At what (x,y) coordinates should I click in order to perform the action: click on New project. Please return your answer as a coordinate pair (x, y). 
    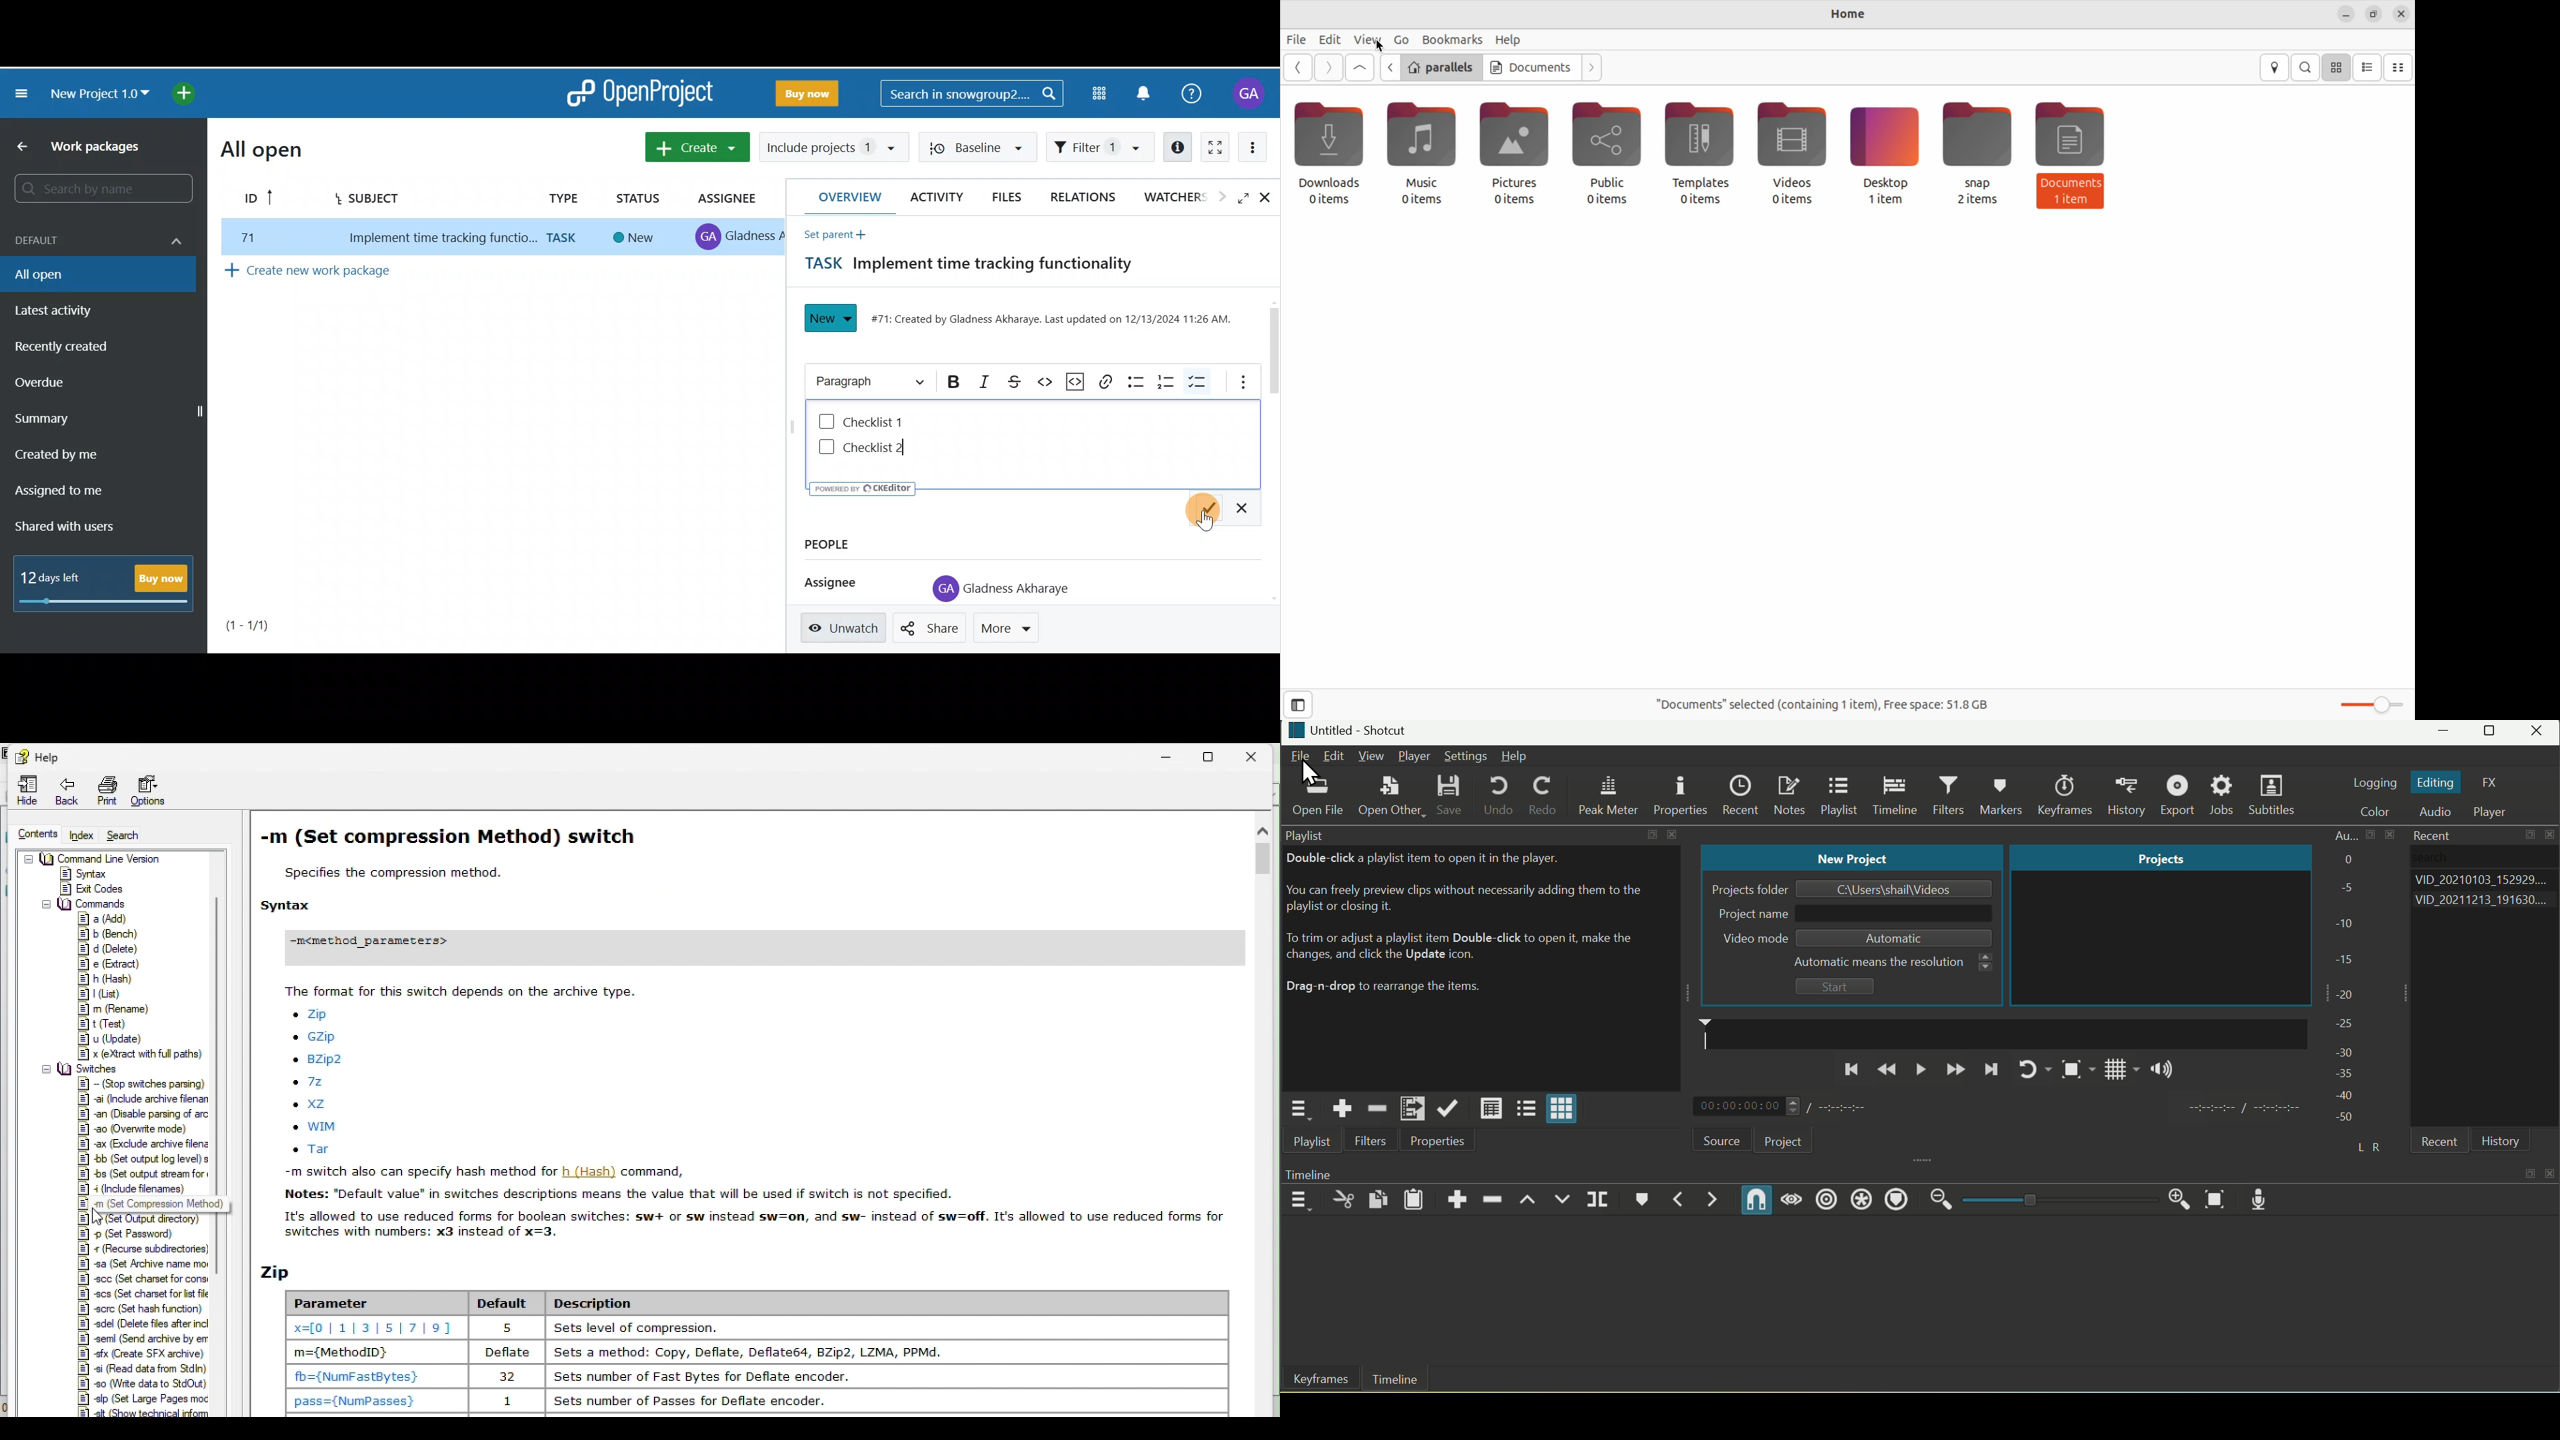
    Looking at the image, I should click on (1854, 858).